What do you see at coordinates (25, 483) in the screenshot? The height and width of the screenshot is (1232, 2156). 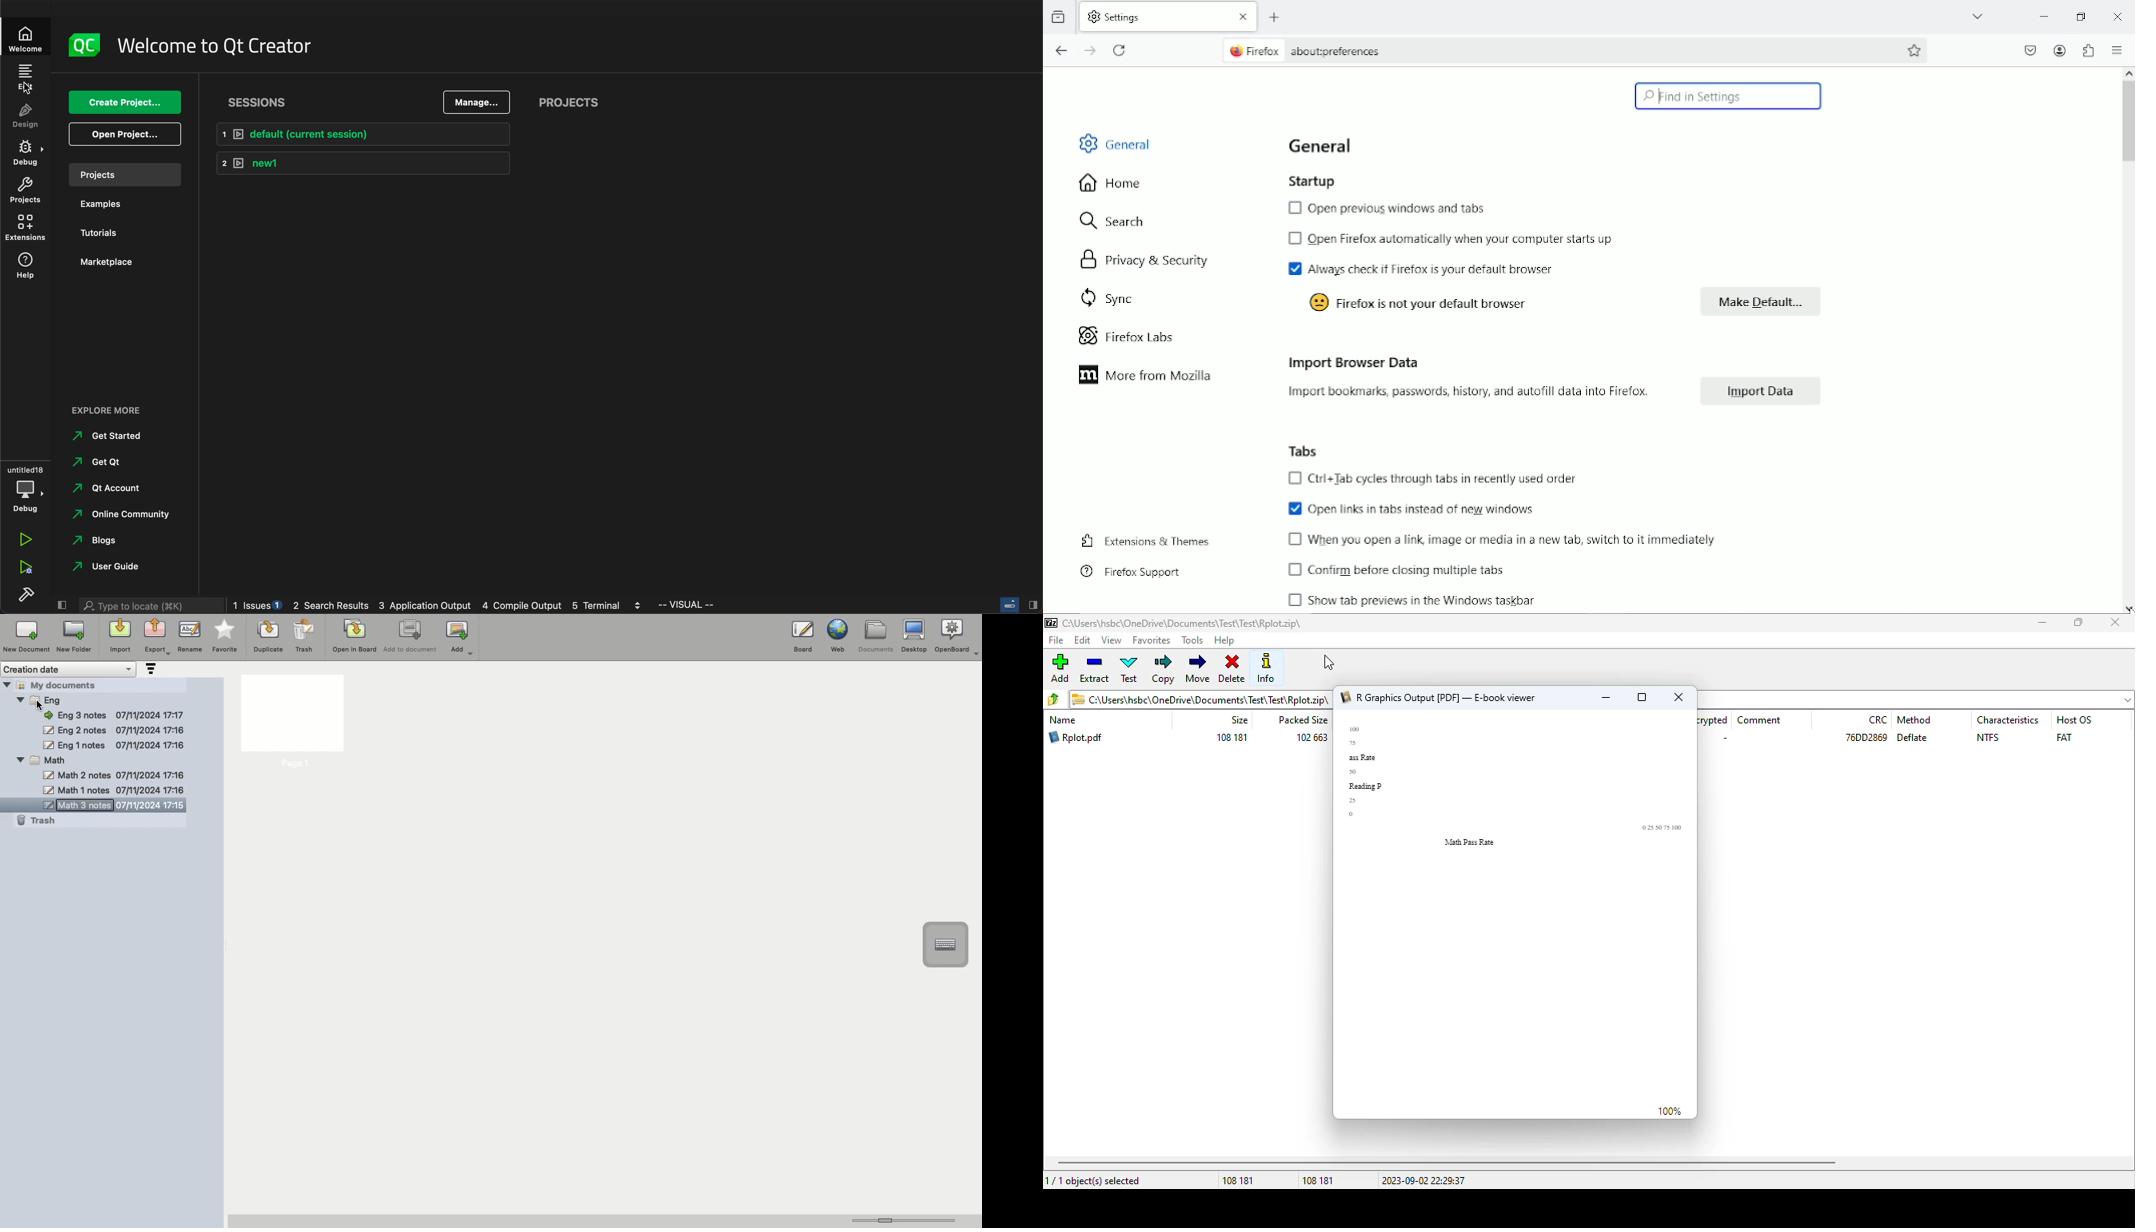 I see `debug` at bounding box center [25, 483].